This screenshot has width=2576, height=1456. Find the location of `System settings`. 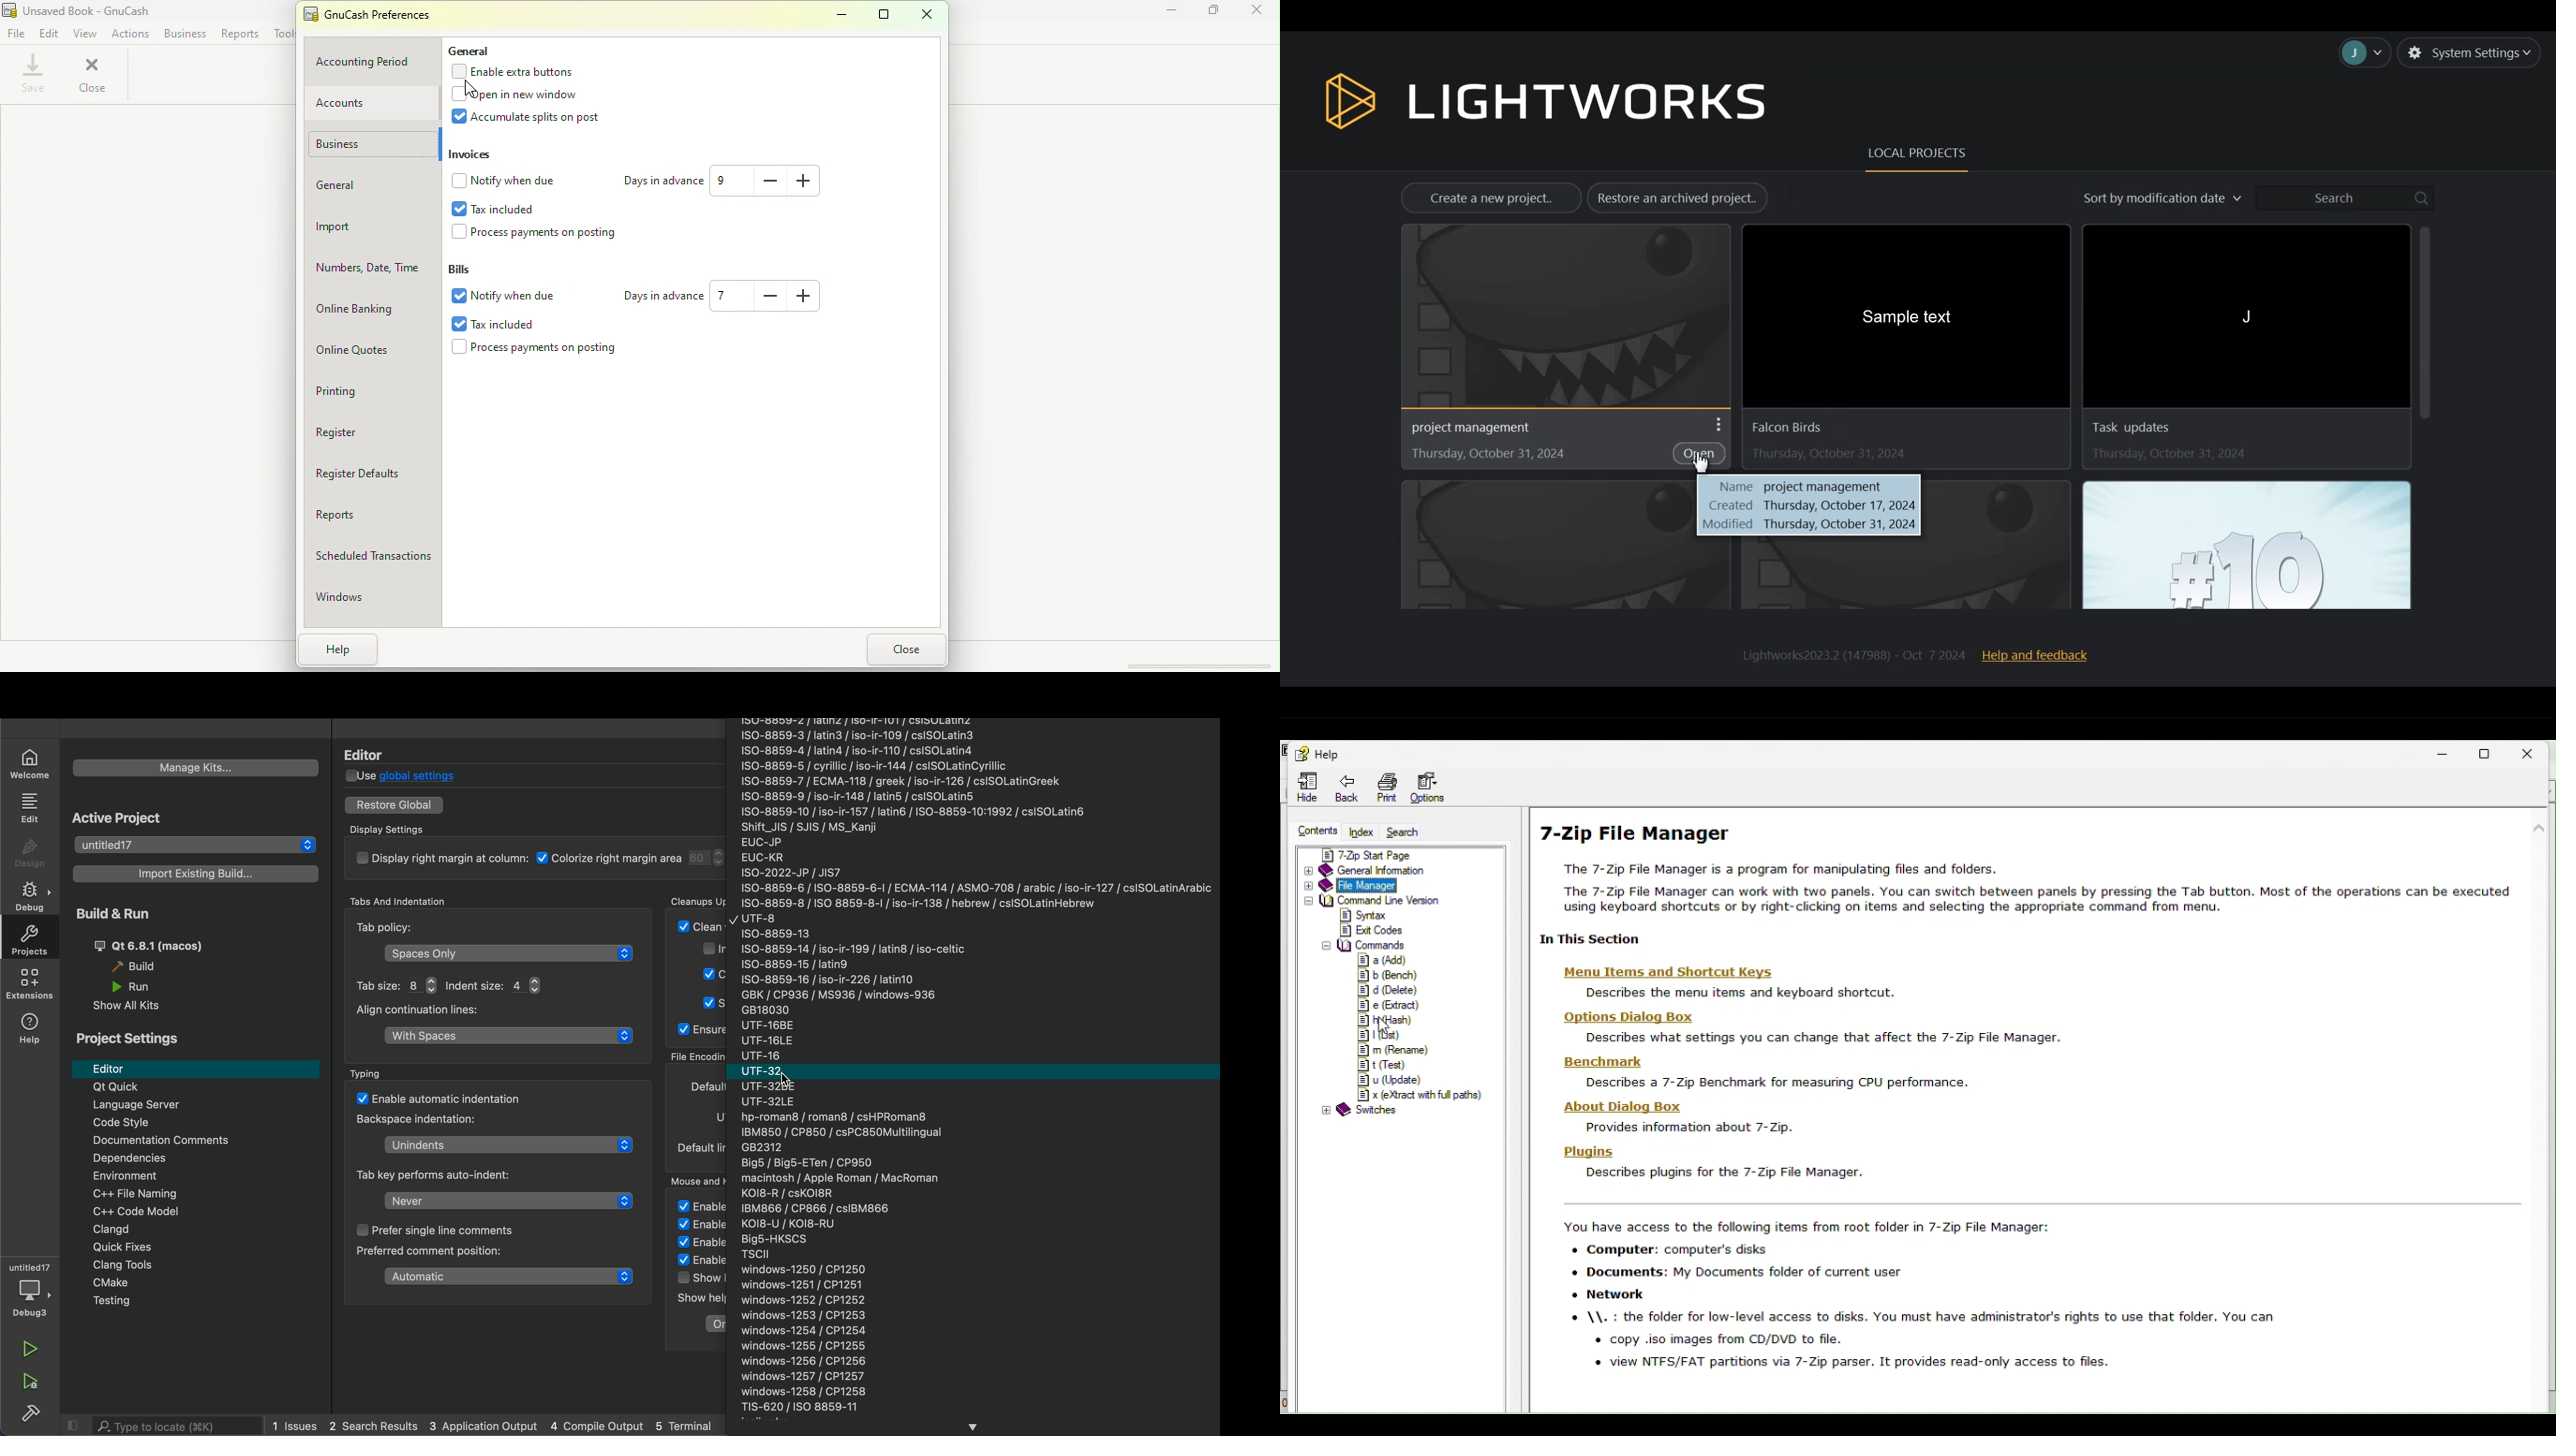

System settings is located at coordinates (2471, 51).